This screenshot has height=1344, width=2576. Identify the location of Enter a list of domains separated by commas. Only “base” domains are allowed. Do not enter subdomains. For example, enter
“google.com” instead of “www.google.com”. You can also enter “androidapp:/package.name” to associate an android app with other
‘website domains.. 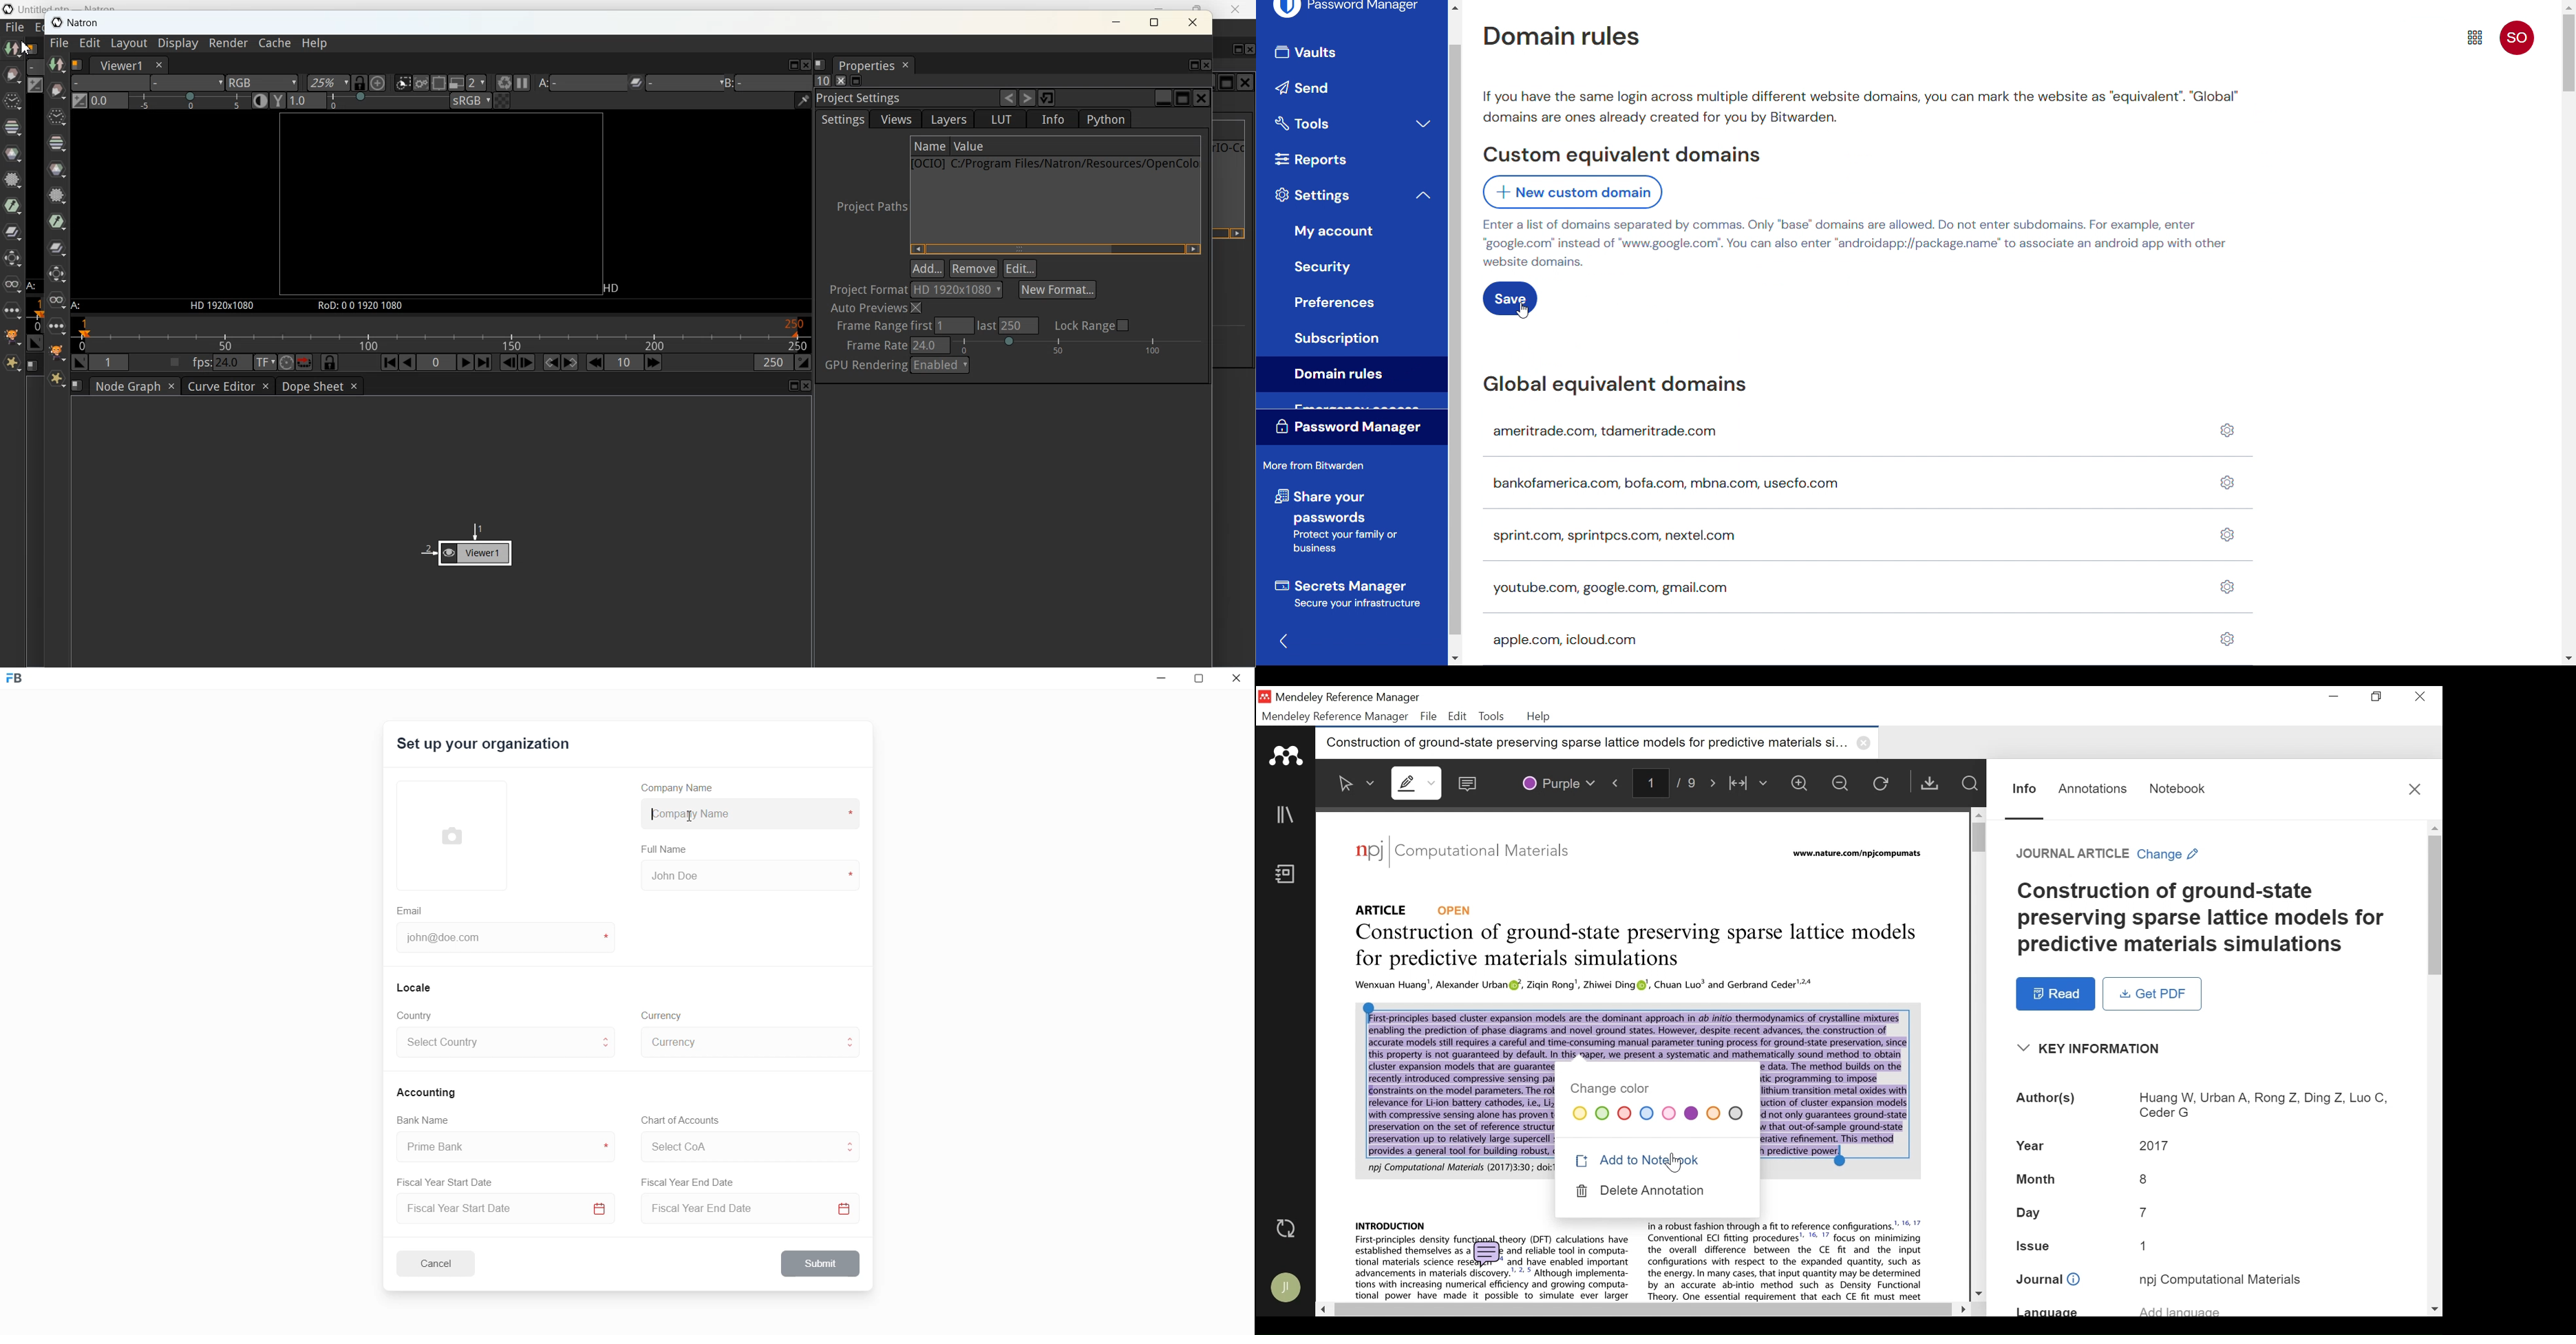
(1857, 244).